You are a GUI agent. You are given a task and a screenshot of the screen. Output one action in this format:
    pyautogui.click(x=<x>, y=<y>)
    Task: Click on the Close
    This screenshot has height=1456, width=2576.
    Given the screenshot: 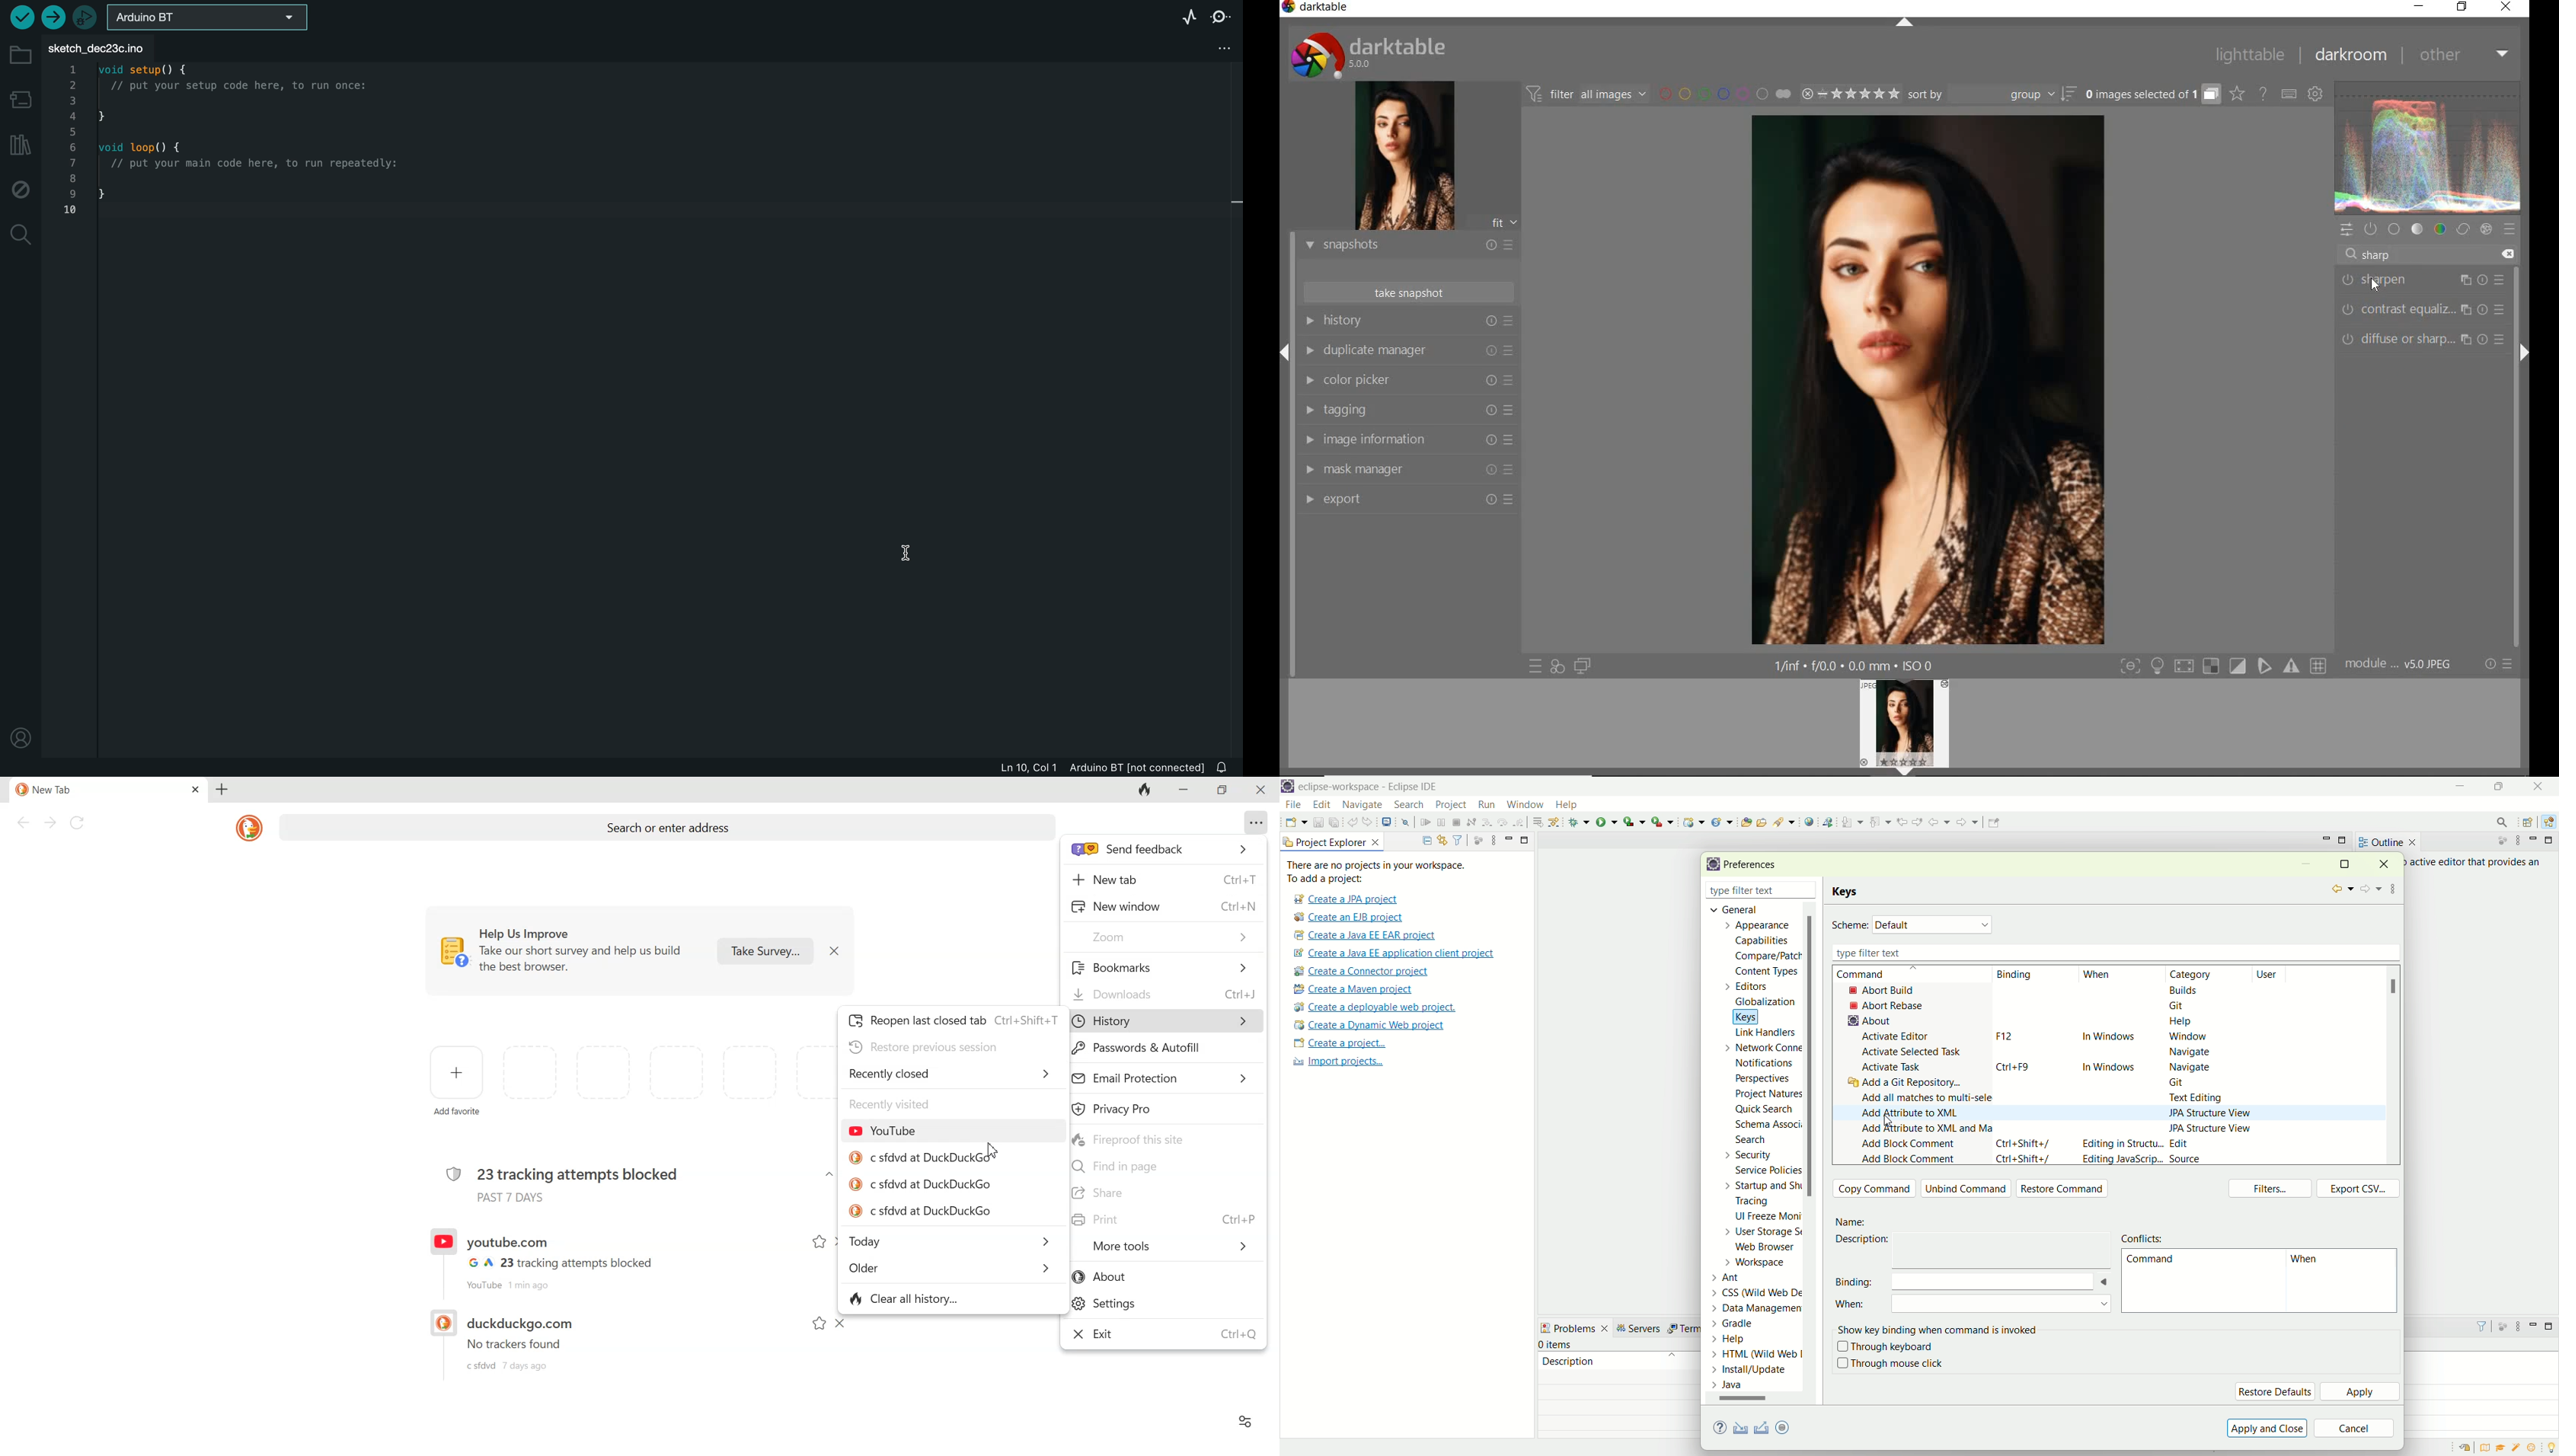 What is the action you would take?
    pyautogui.click(x=1258, y=790)
    